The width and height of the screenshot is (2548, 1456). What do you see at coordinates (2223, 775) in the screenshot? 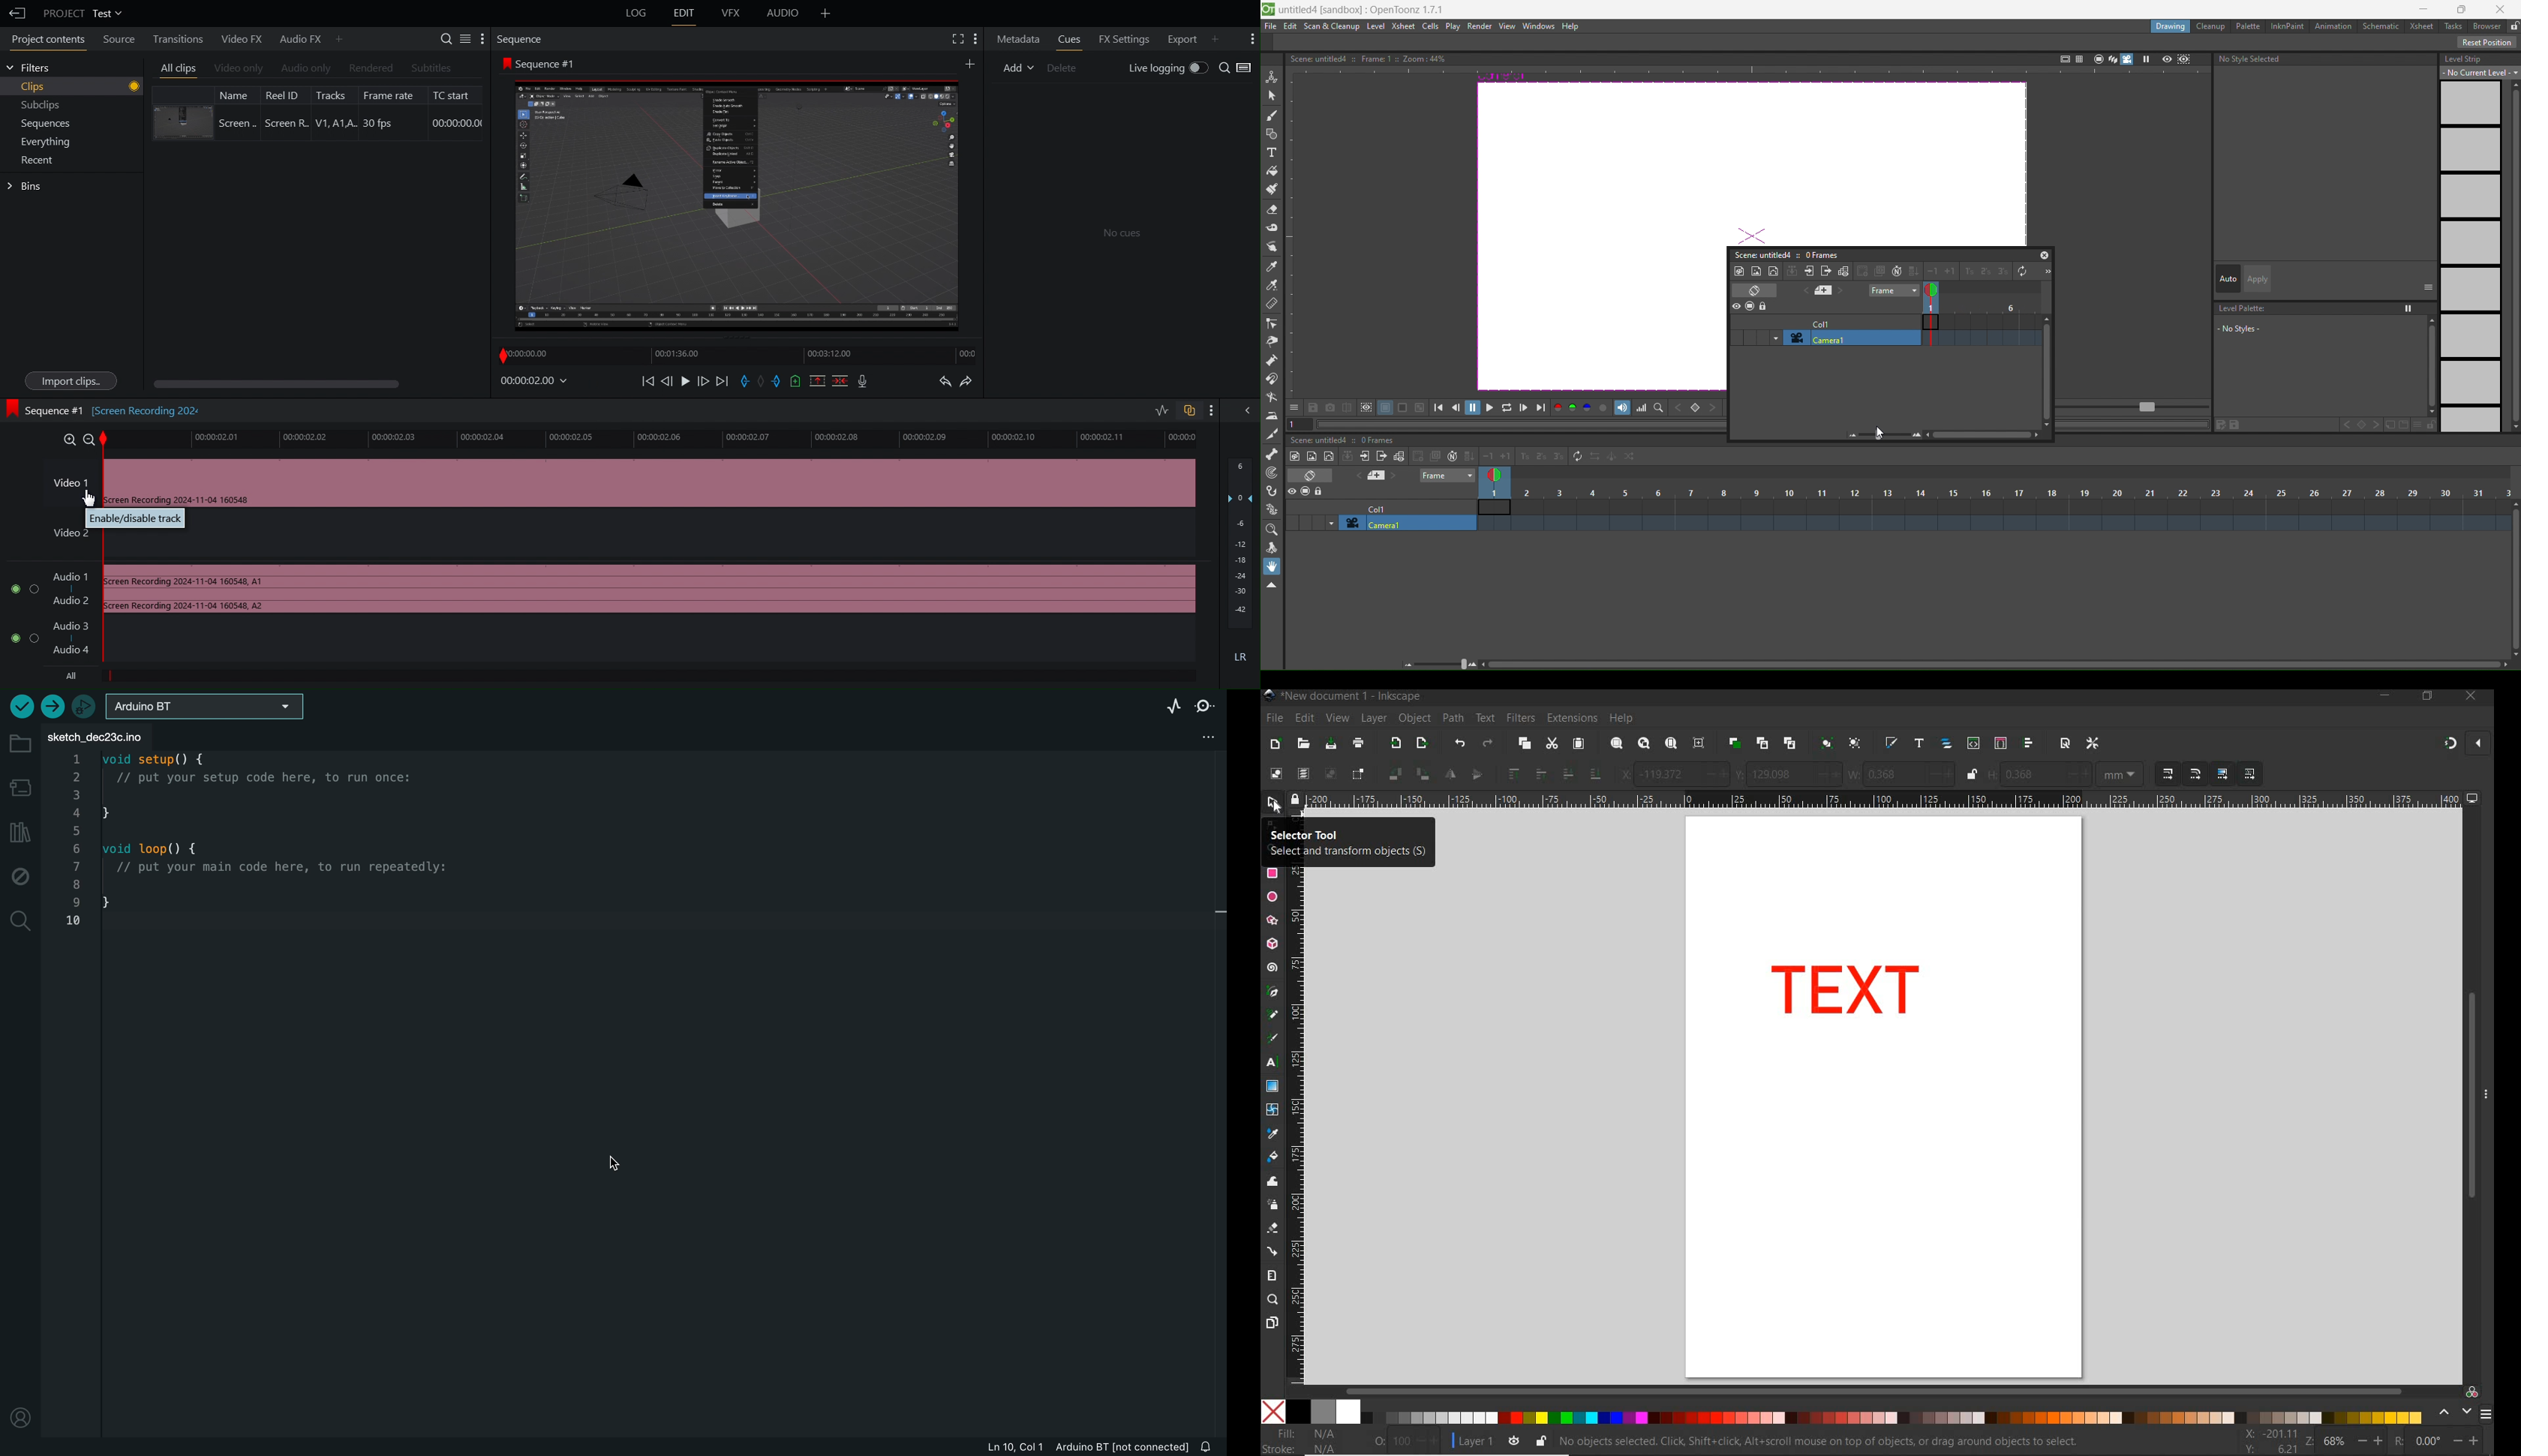
I see `MOVE GRADIENTS` at bounding box center [2223, 775].